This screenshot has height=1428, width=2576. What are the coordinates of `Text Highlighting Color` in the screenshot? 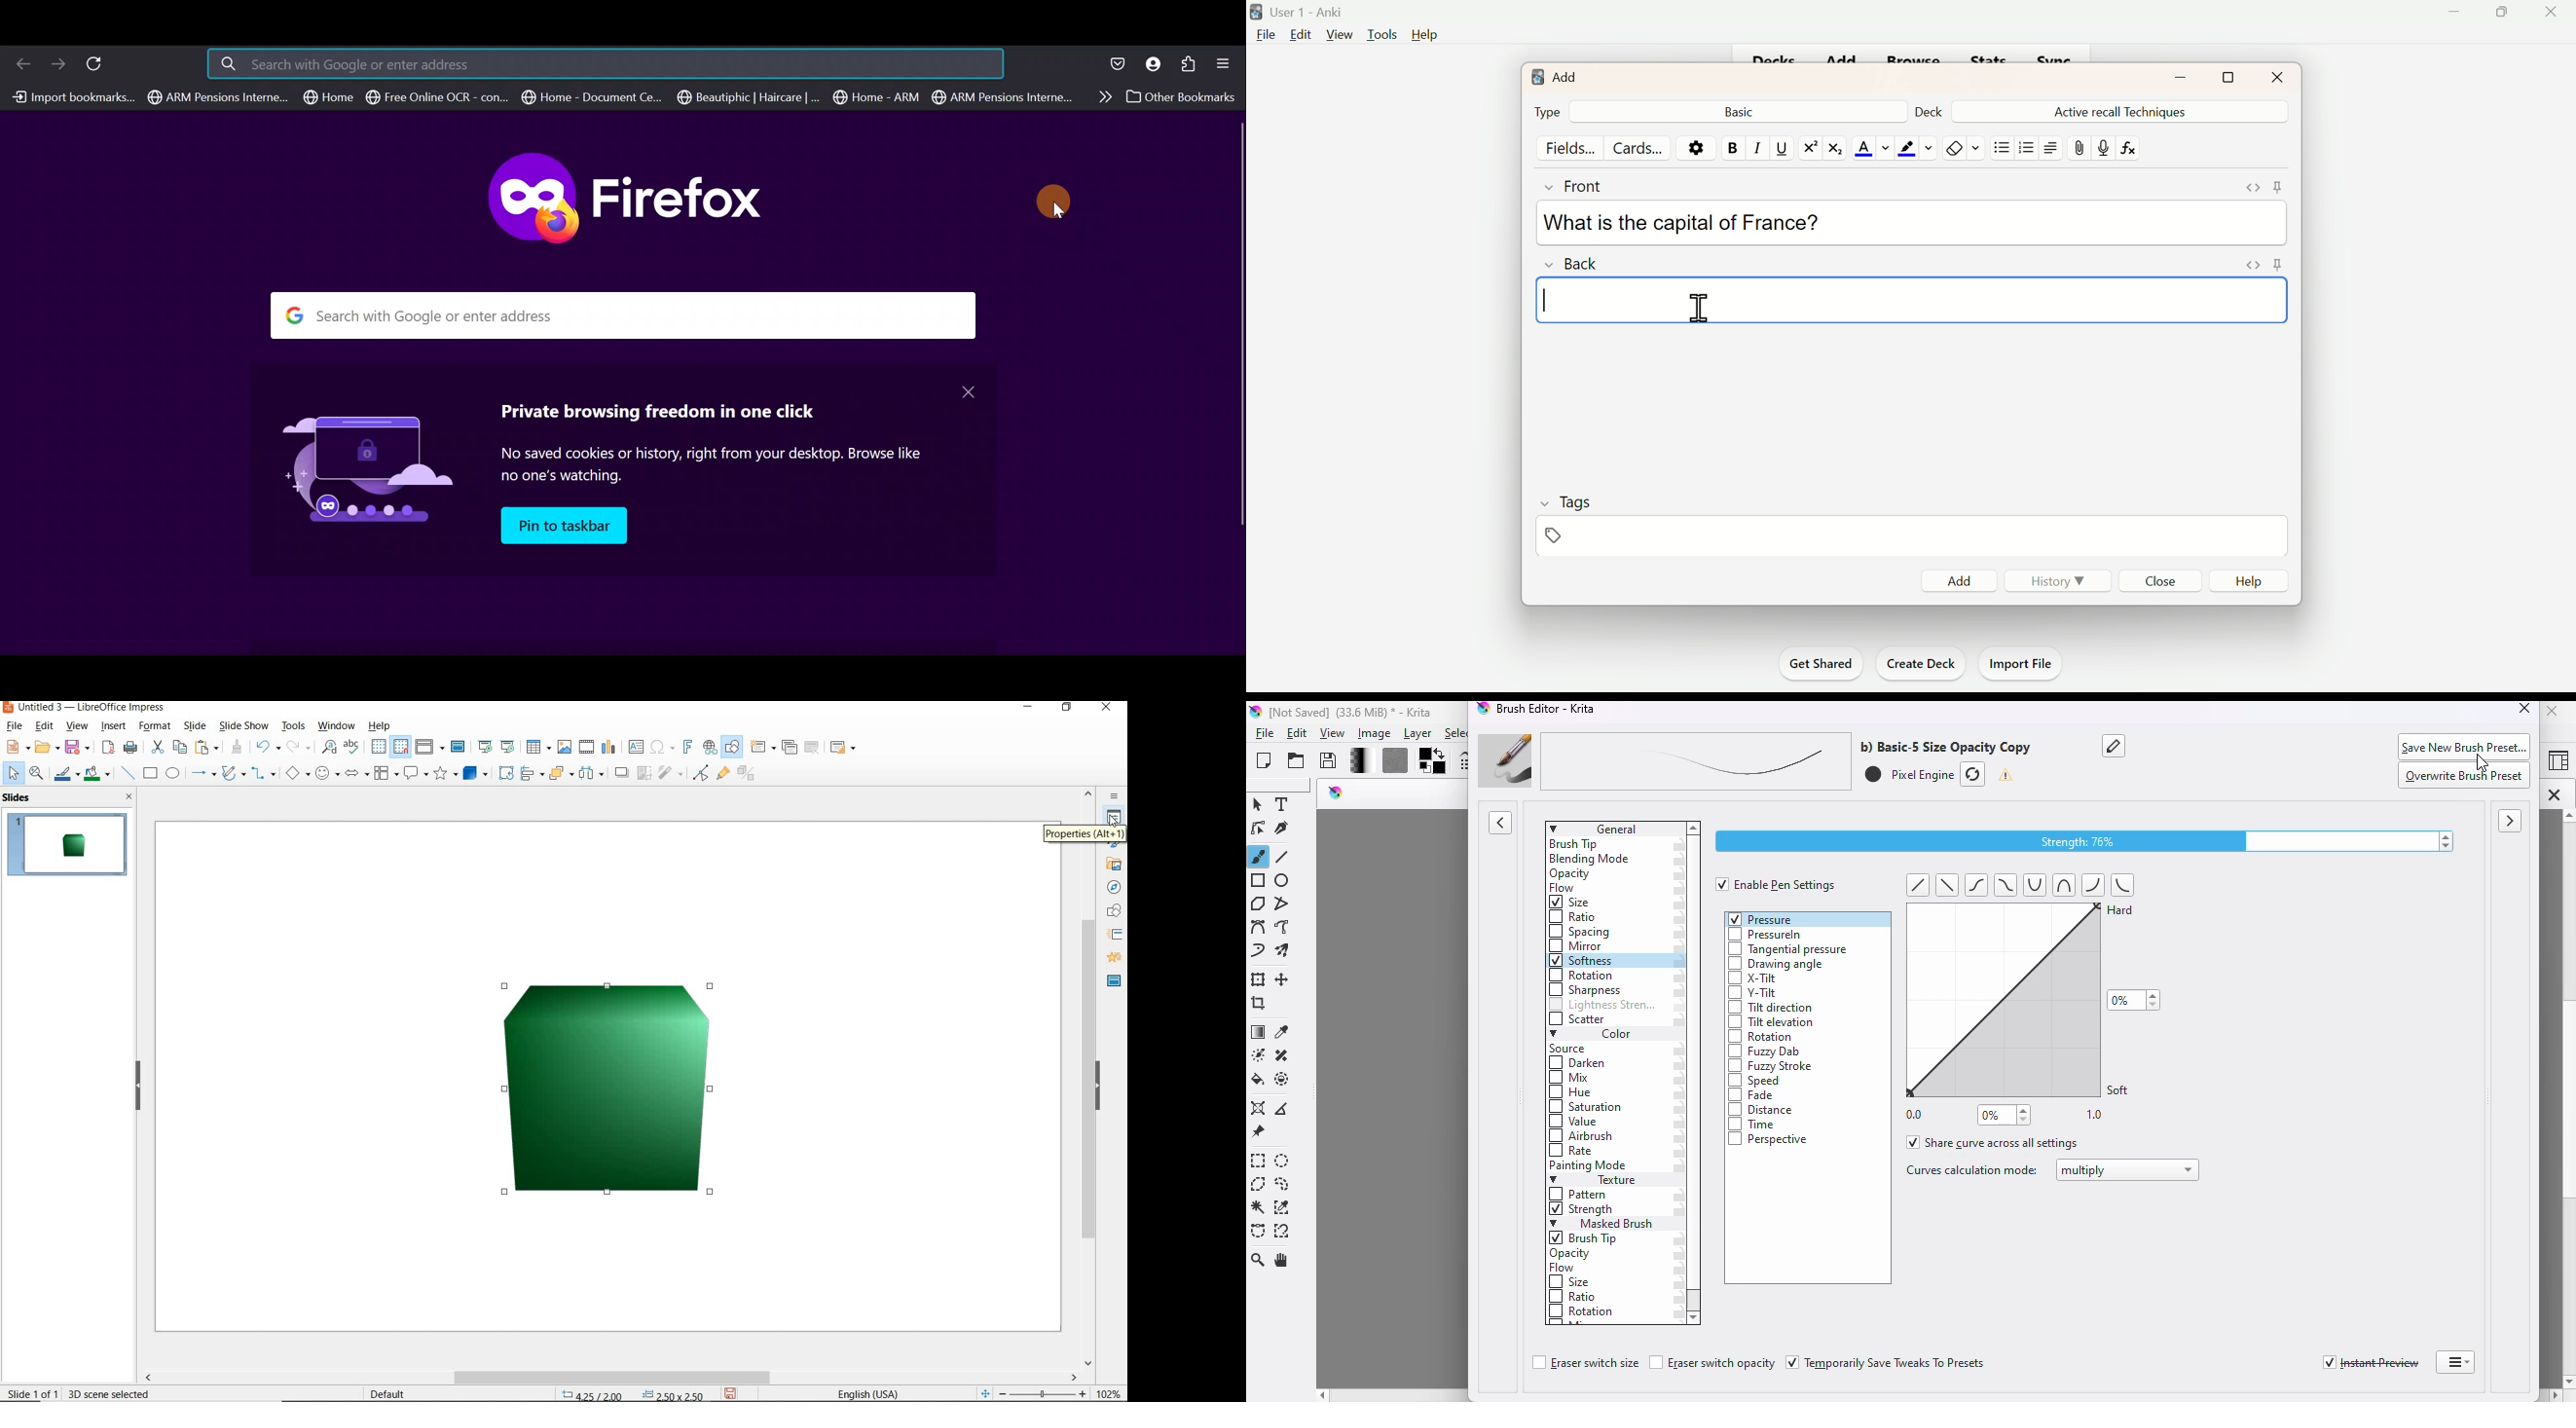 It's located at (1914, 147).